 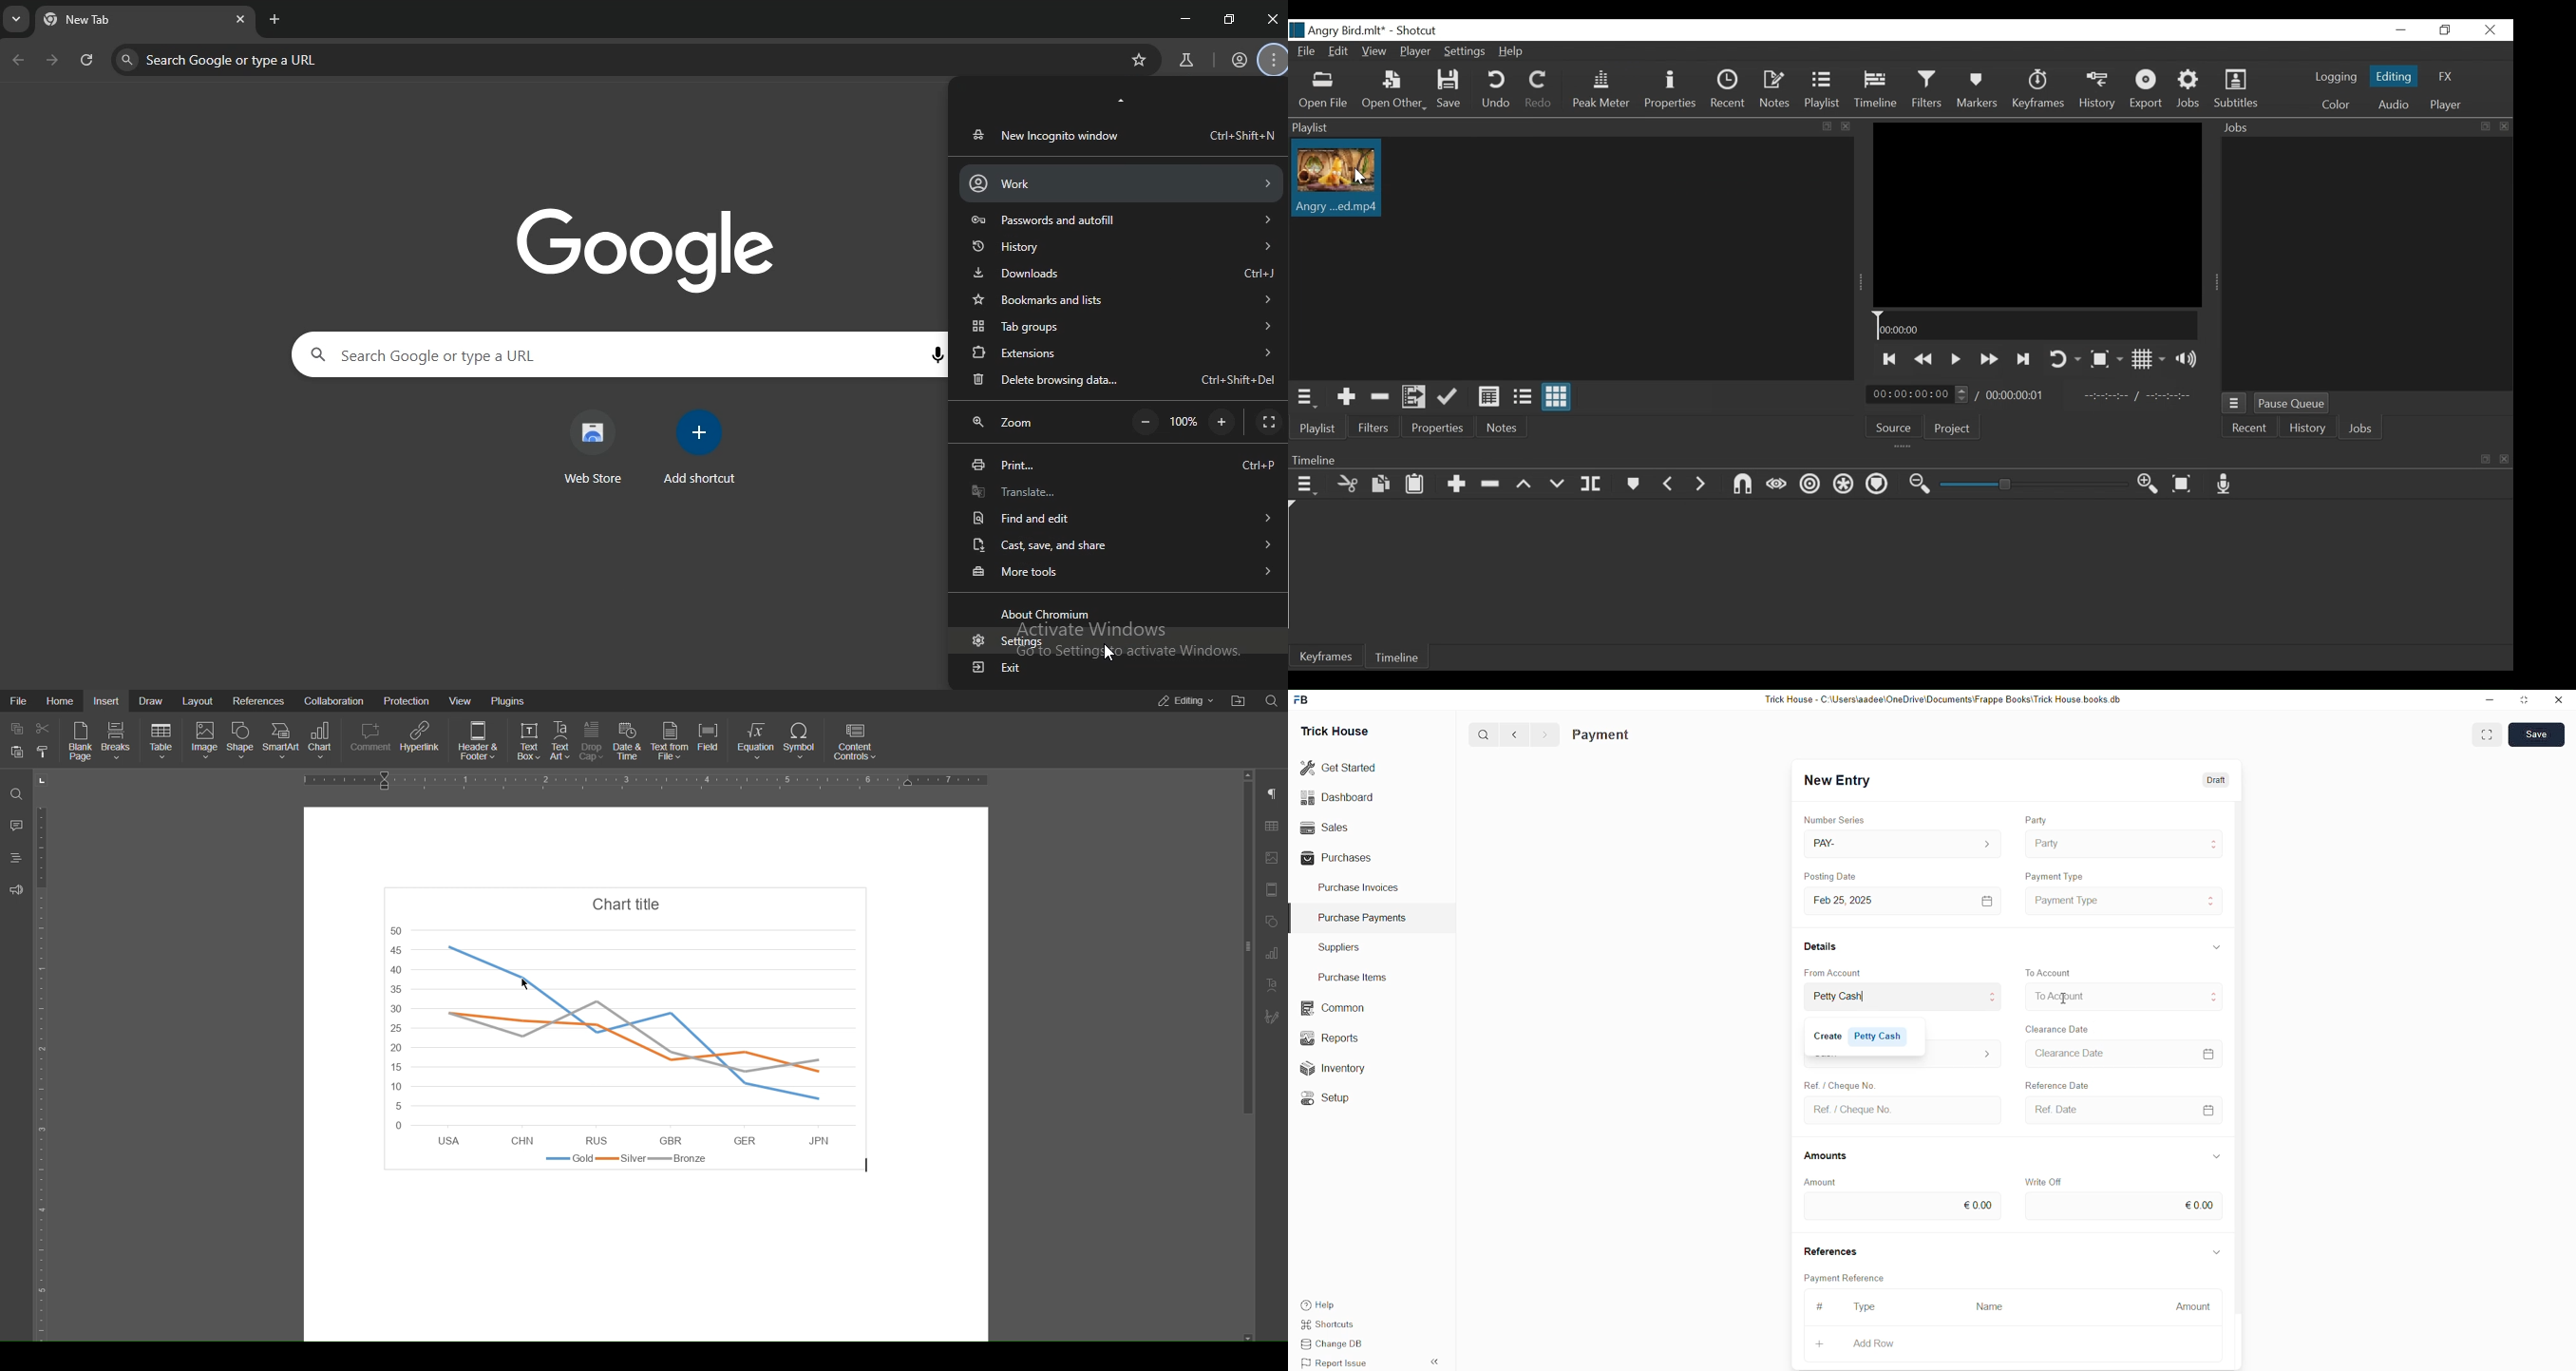 What do you see at coordinates (1877, 485) in the screenshot?
I see `Ripple markers` at bounding box center [1877, 485].